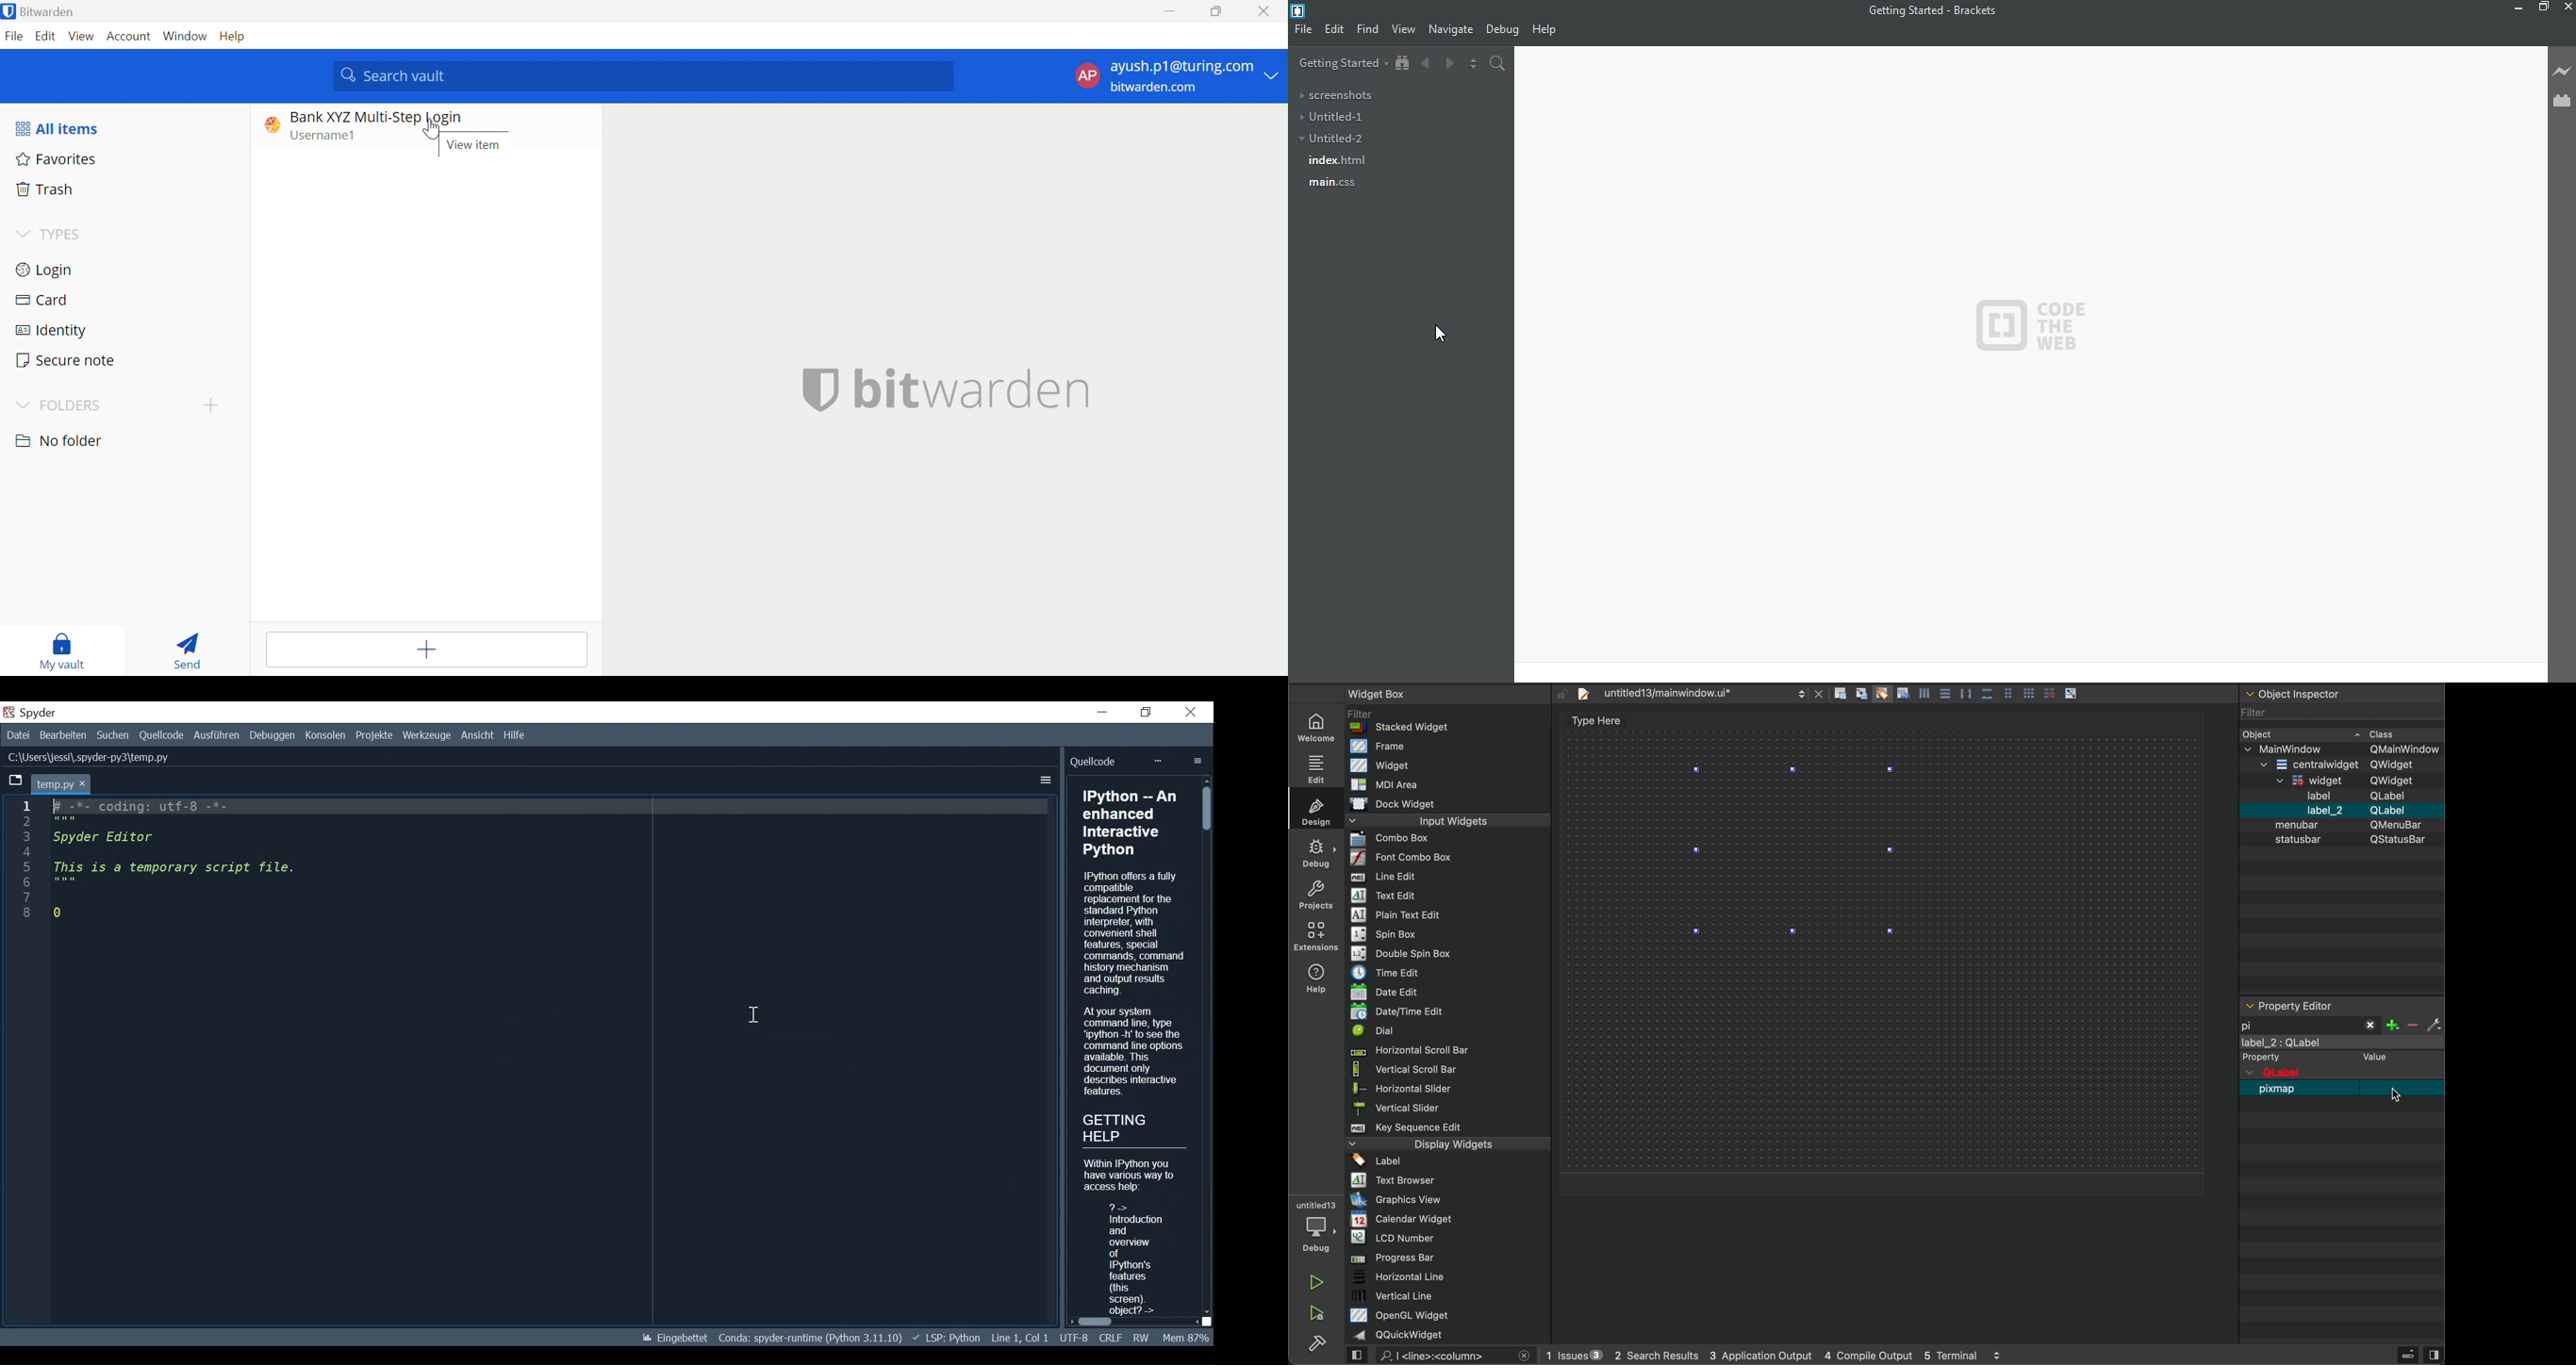 The image size is (2576, 1372). Describe the element at coordinates (1551, 28) in the screenshot. I see `help` at that location.